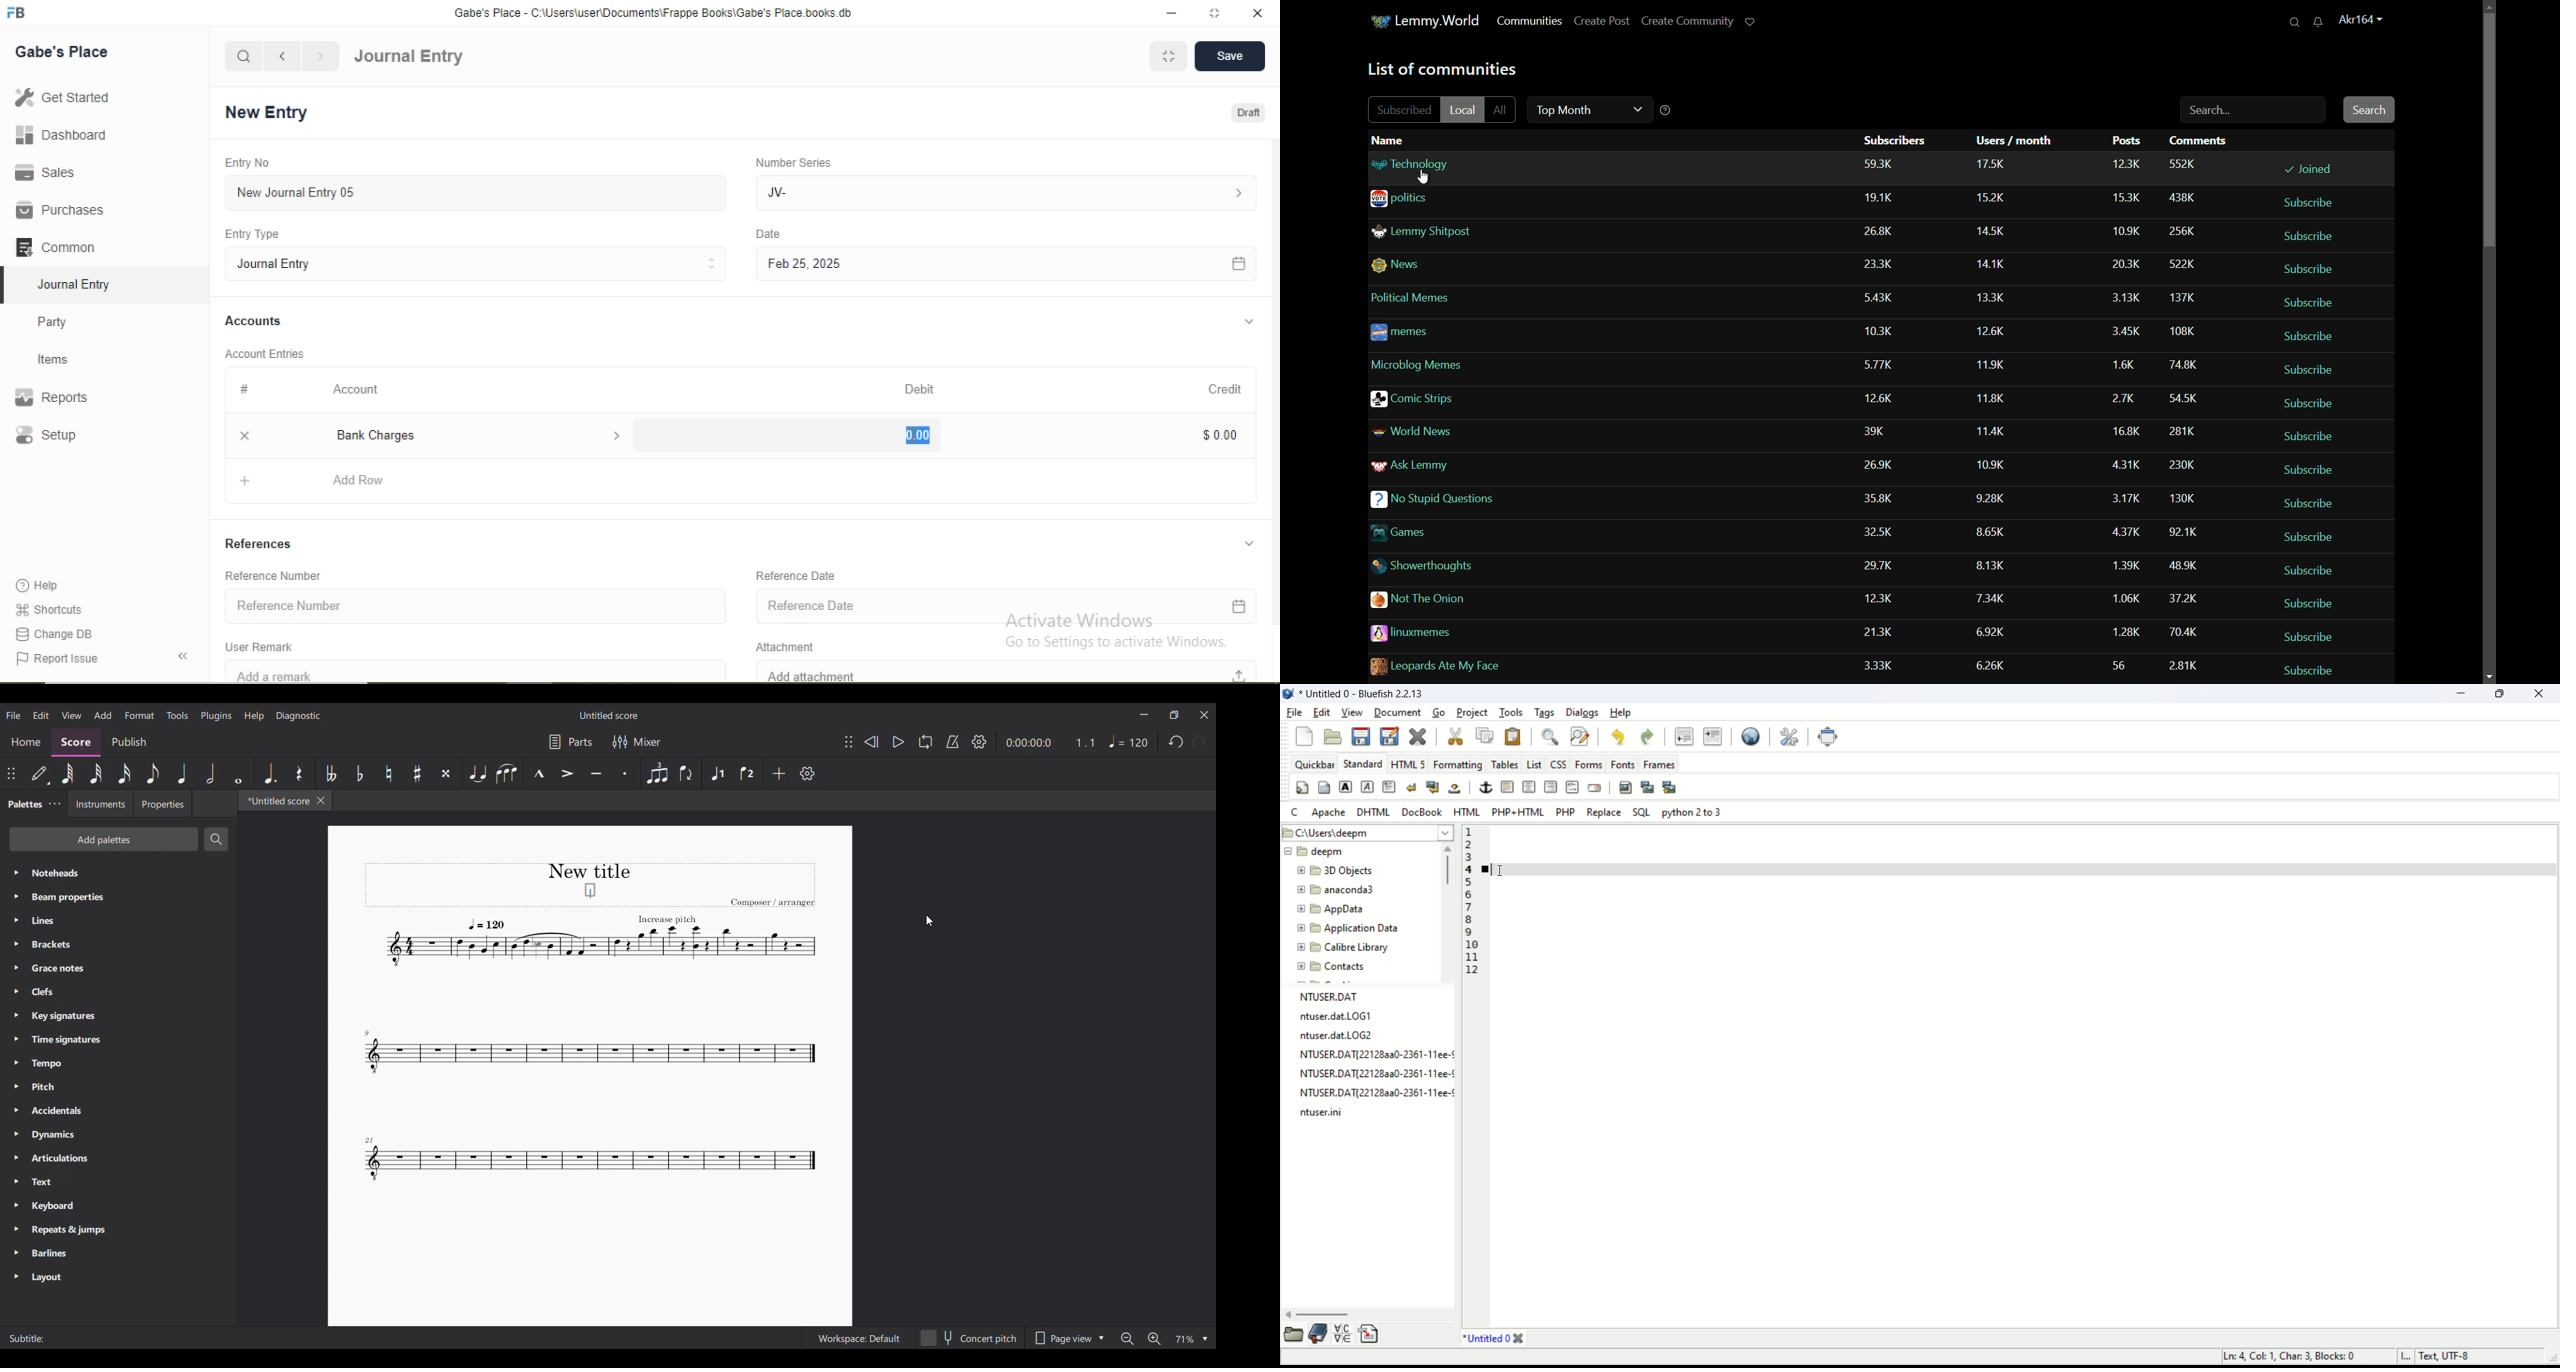  I want to click on Publish section, so click(129, 742).